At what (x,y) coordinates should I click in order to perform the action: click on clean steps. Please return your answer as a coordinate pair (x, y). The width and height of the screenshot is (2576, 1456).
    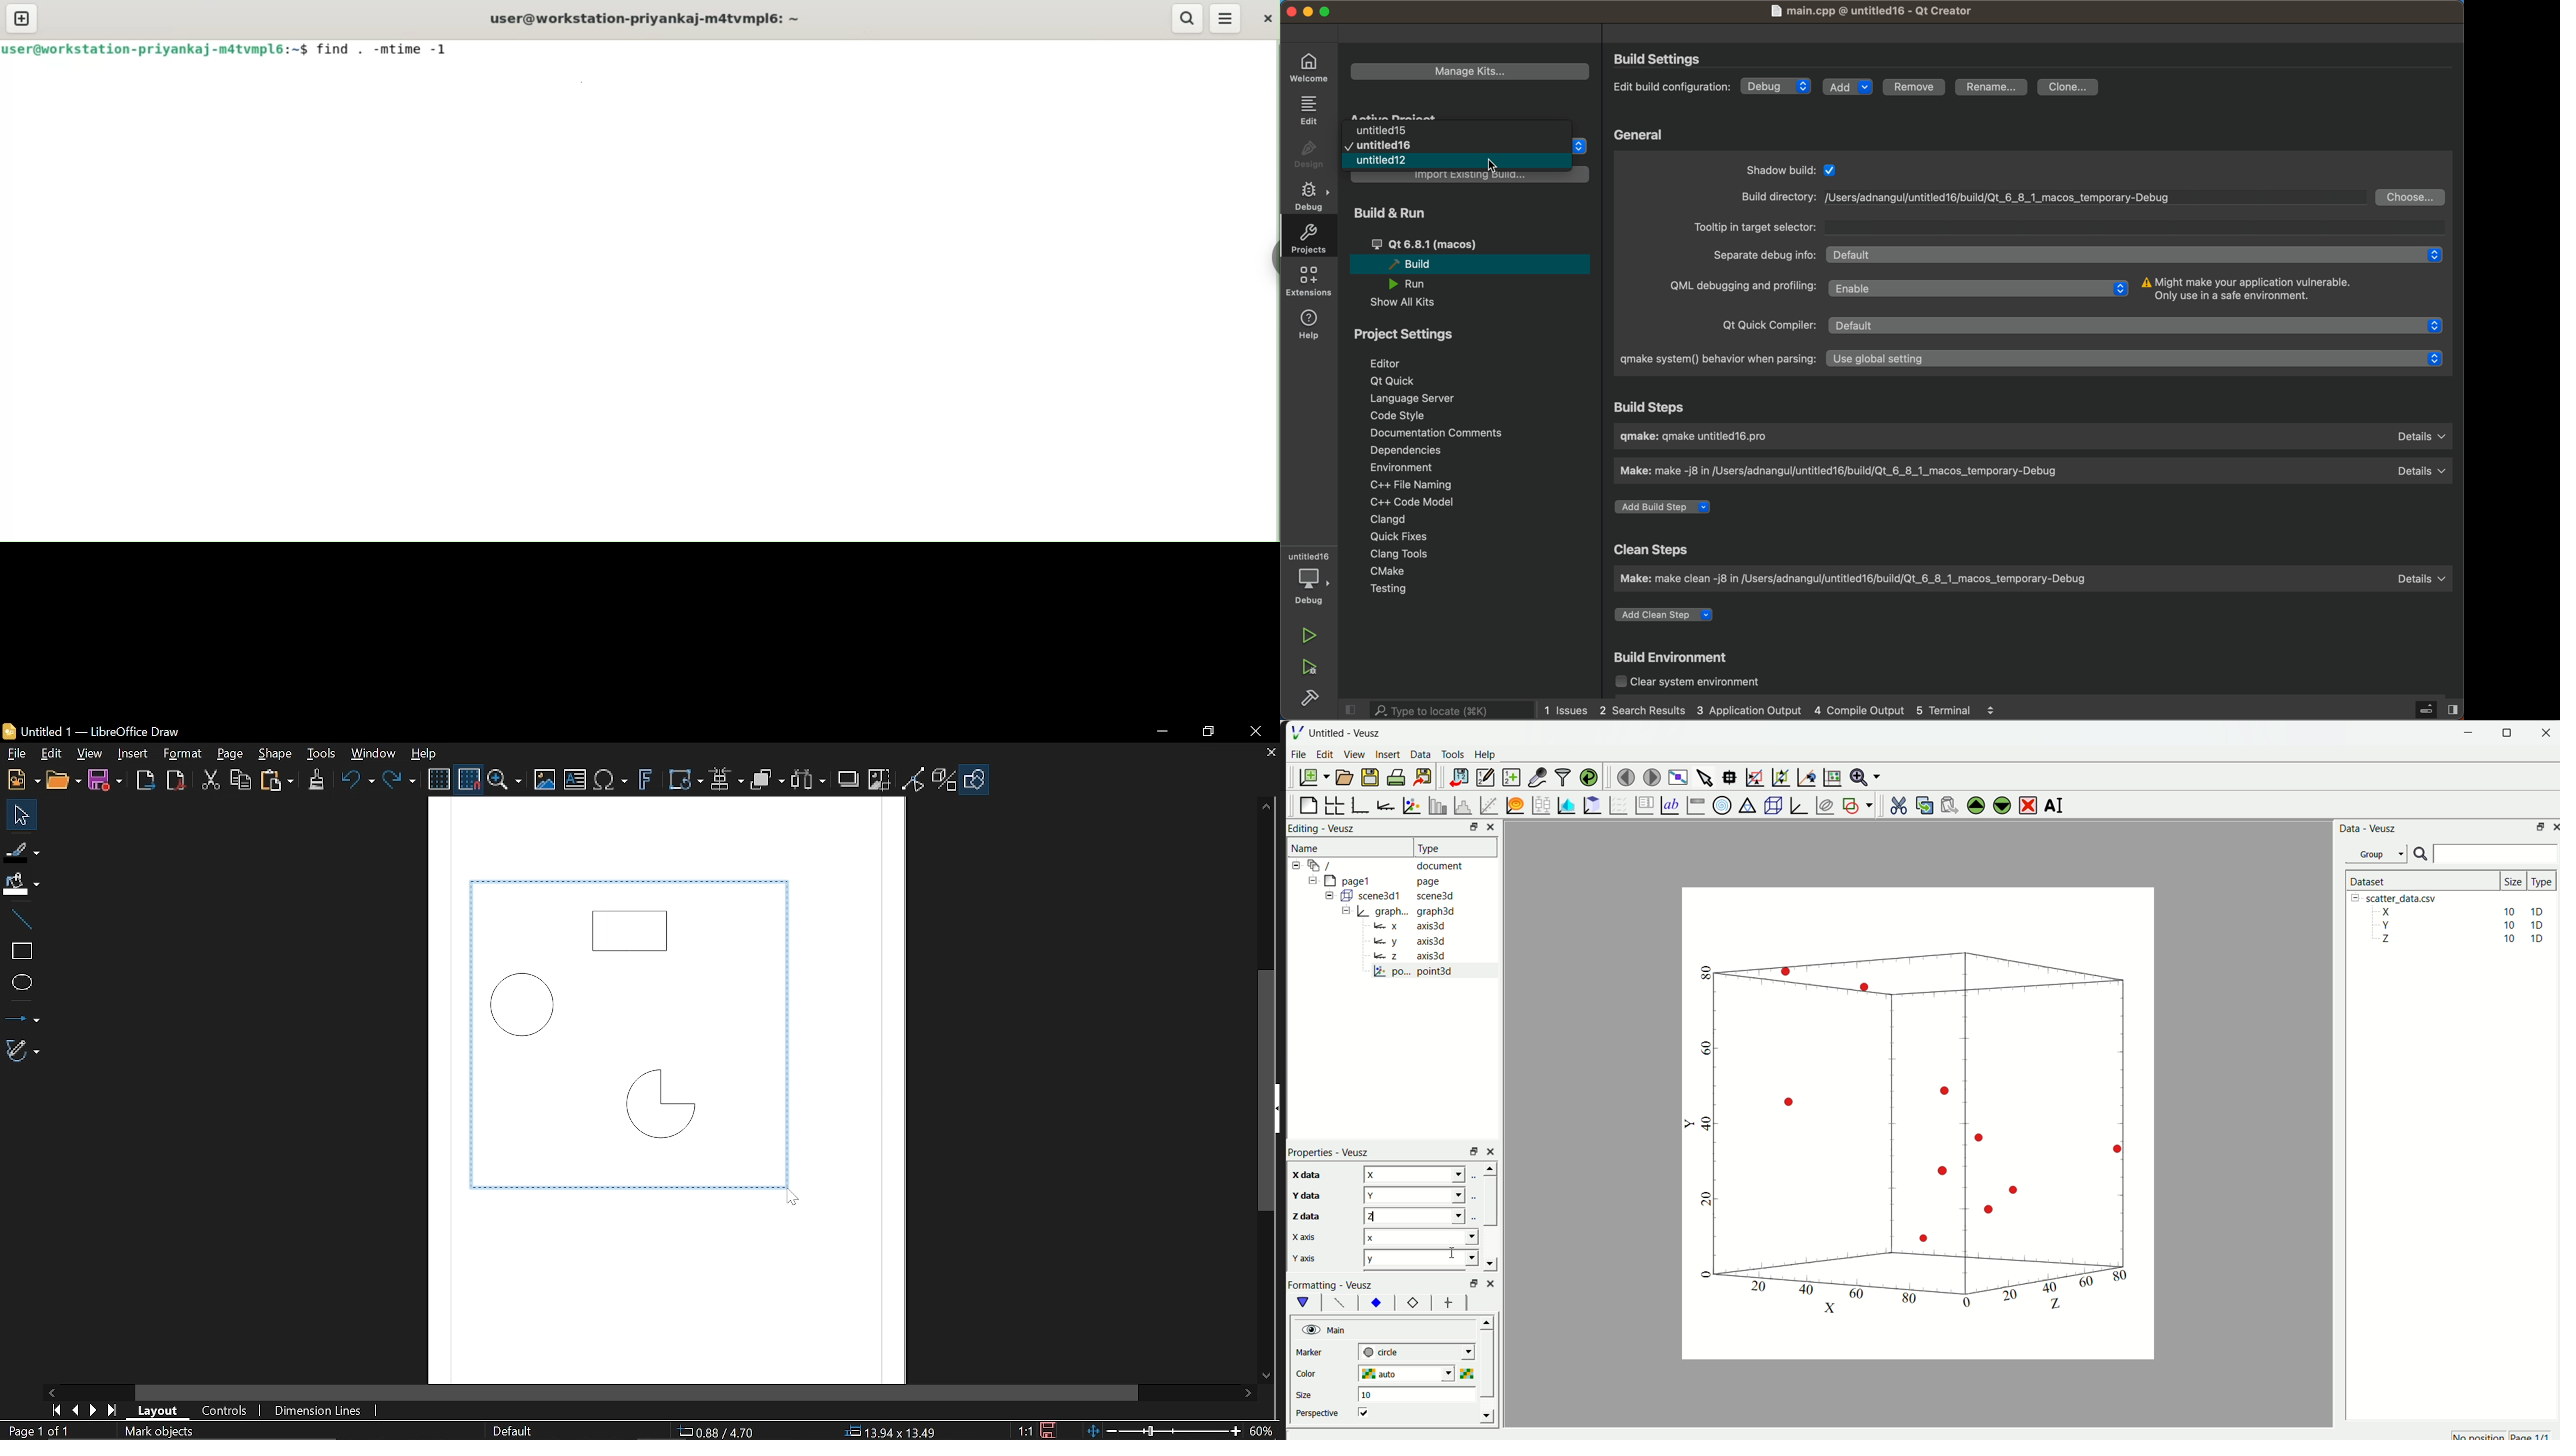
    Looking at the image, I should click on (2028, 579).